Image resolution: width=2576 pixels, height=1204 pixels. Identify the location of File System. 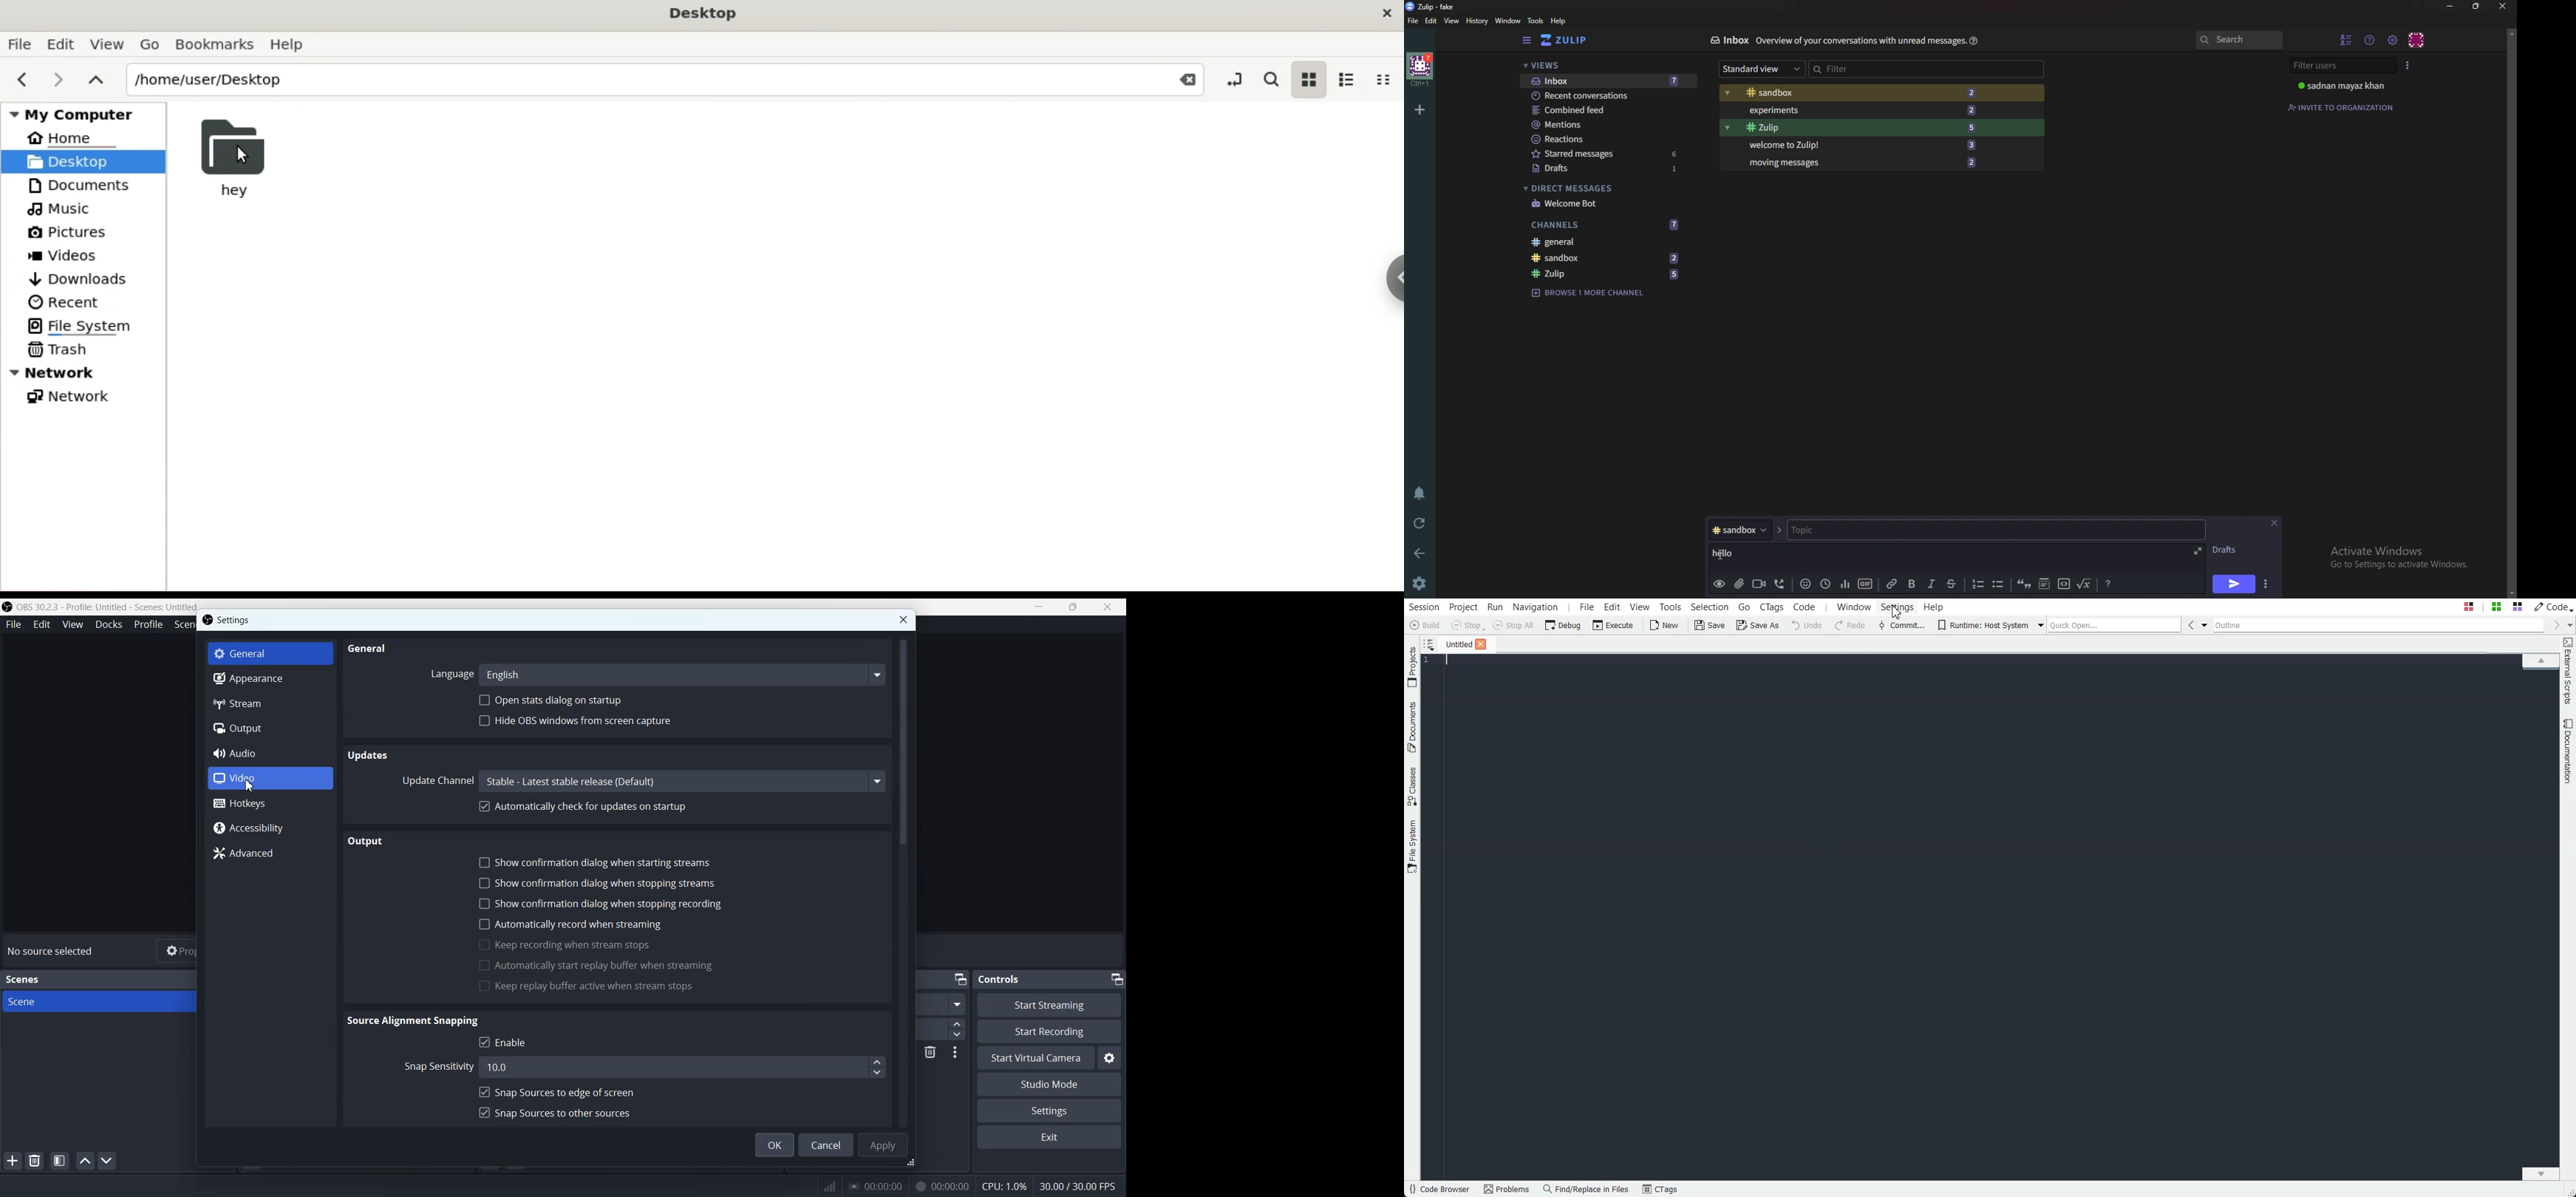
(84, 325).